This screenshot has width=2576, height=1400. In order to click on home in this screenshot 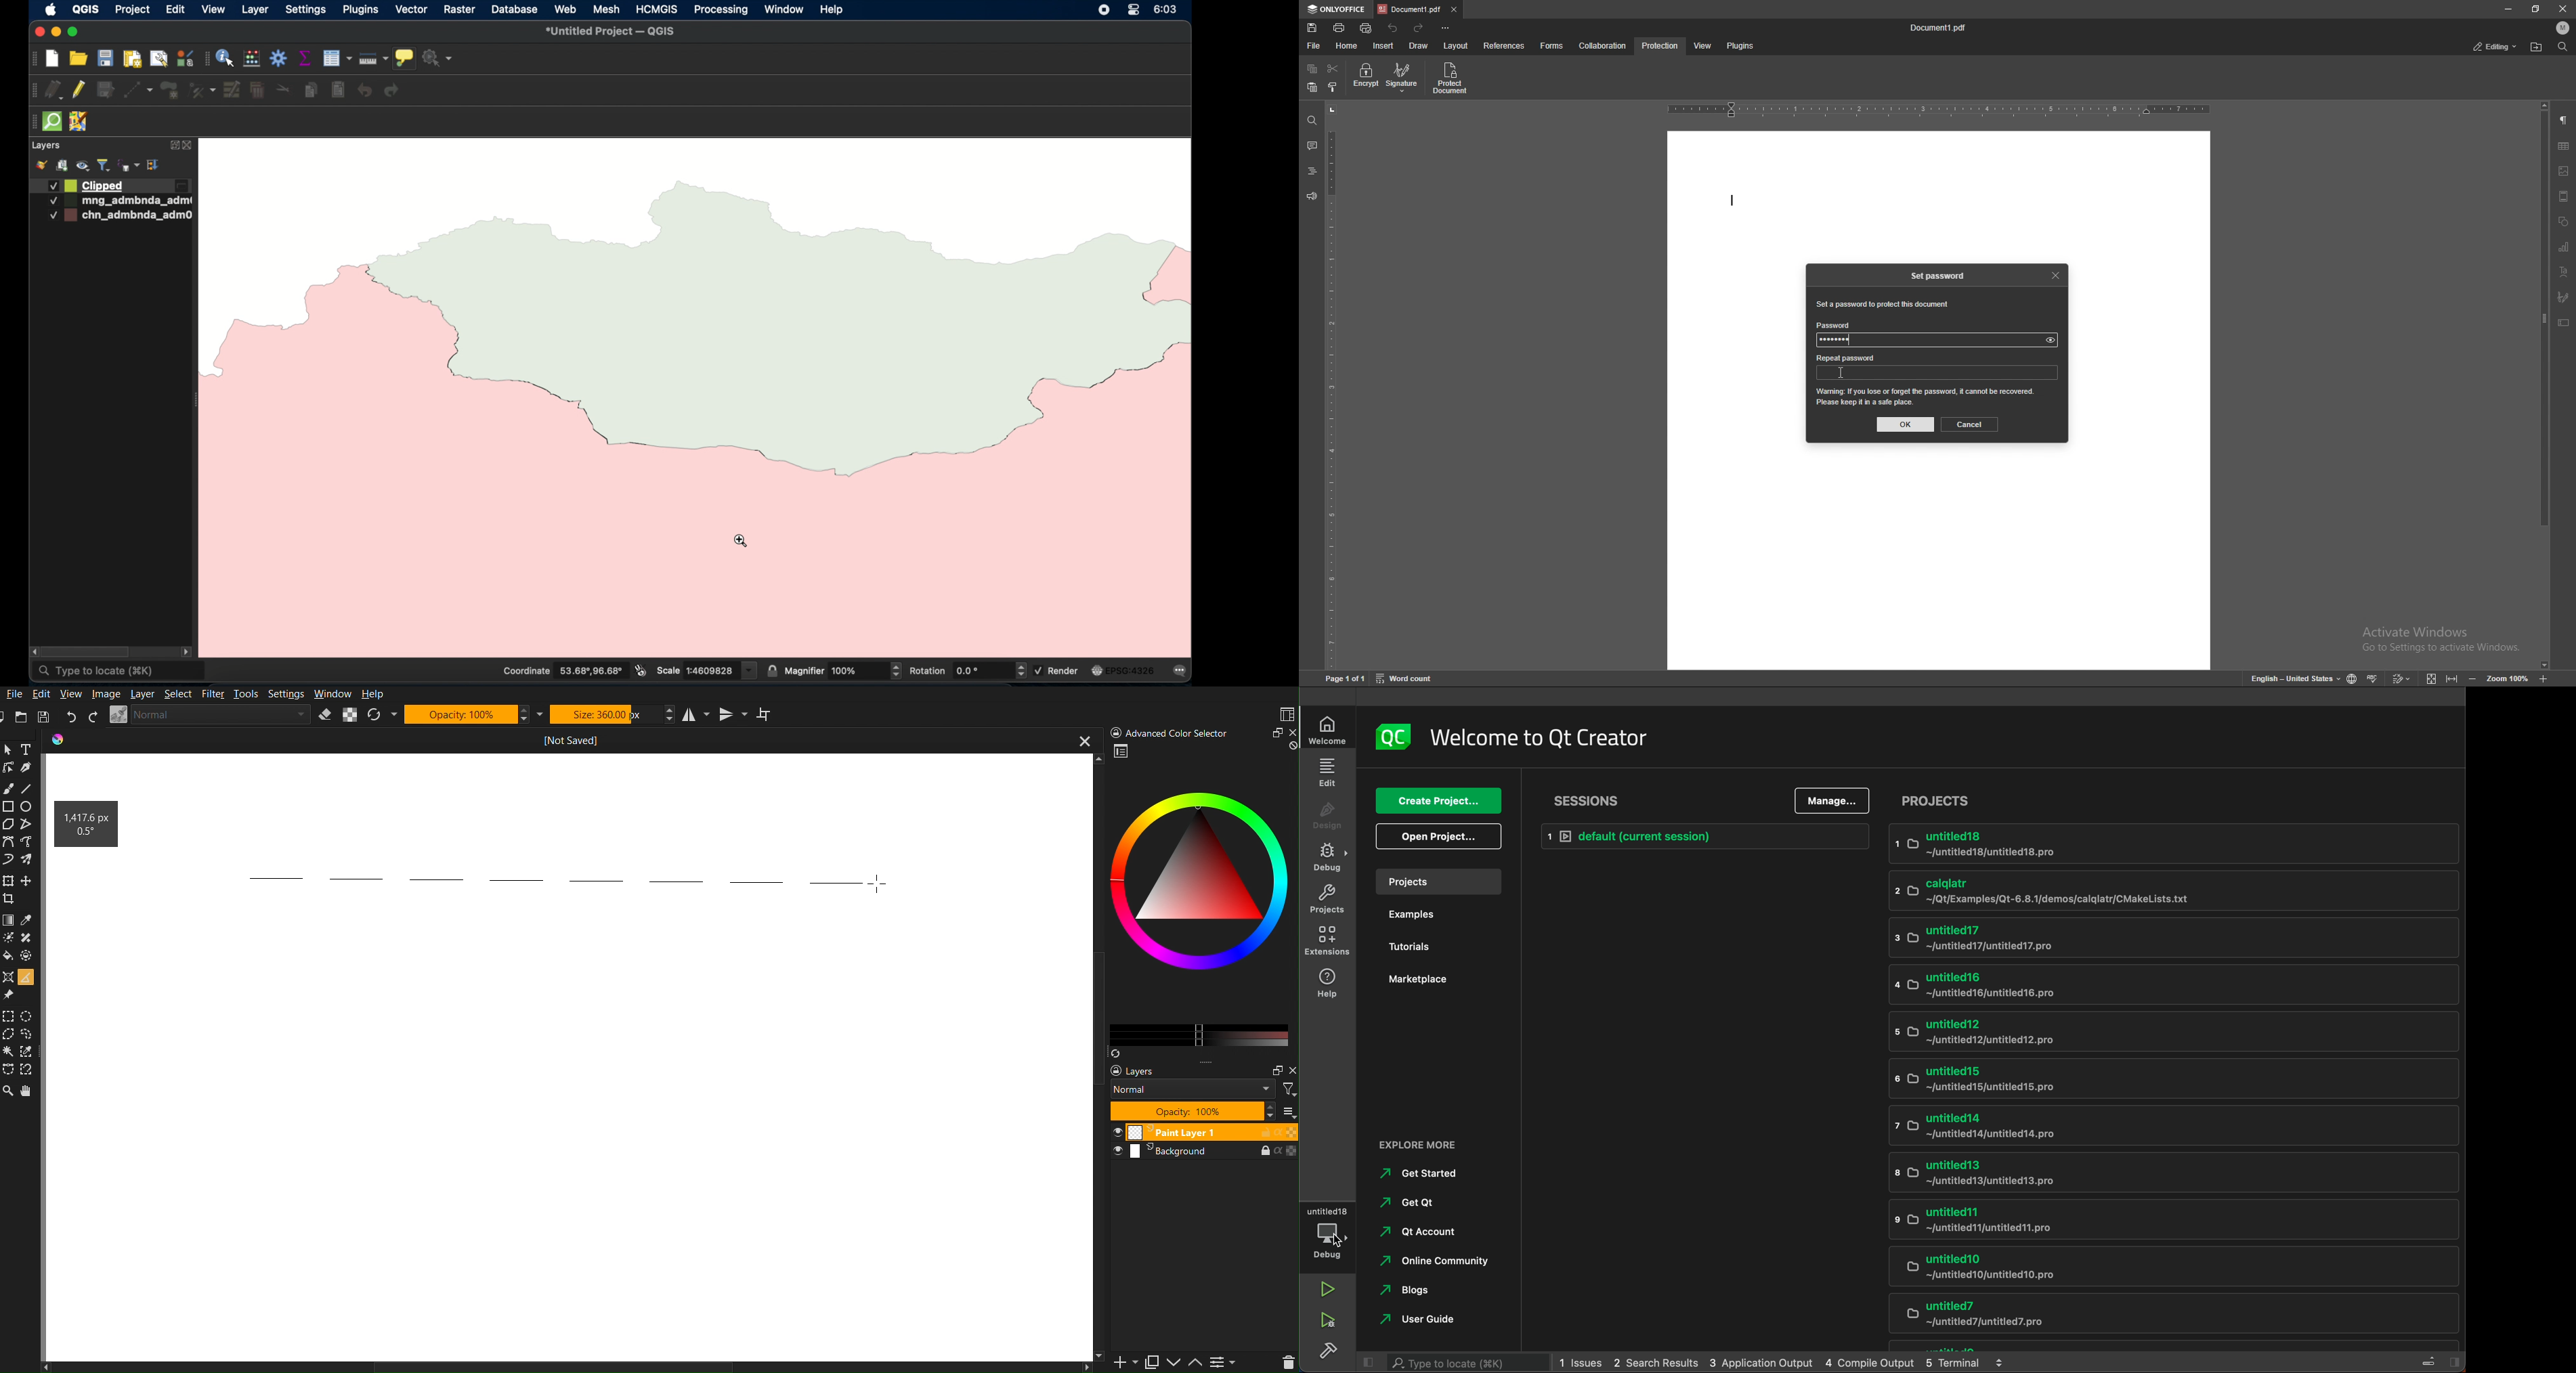, I will do `click(1346, 46)`.